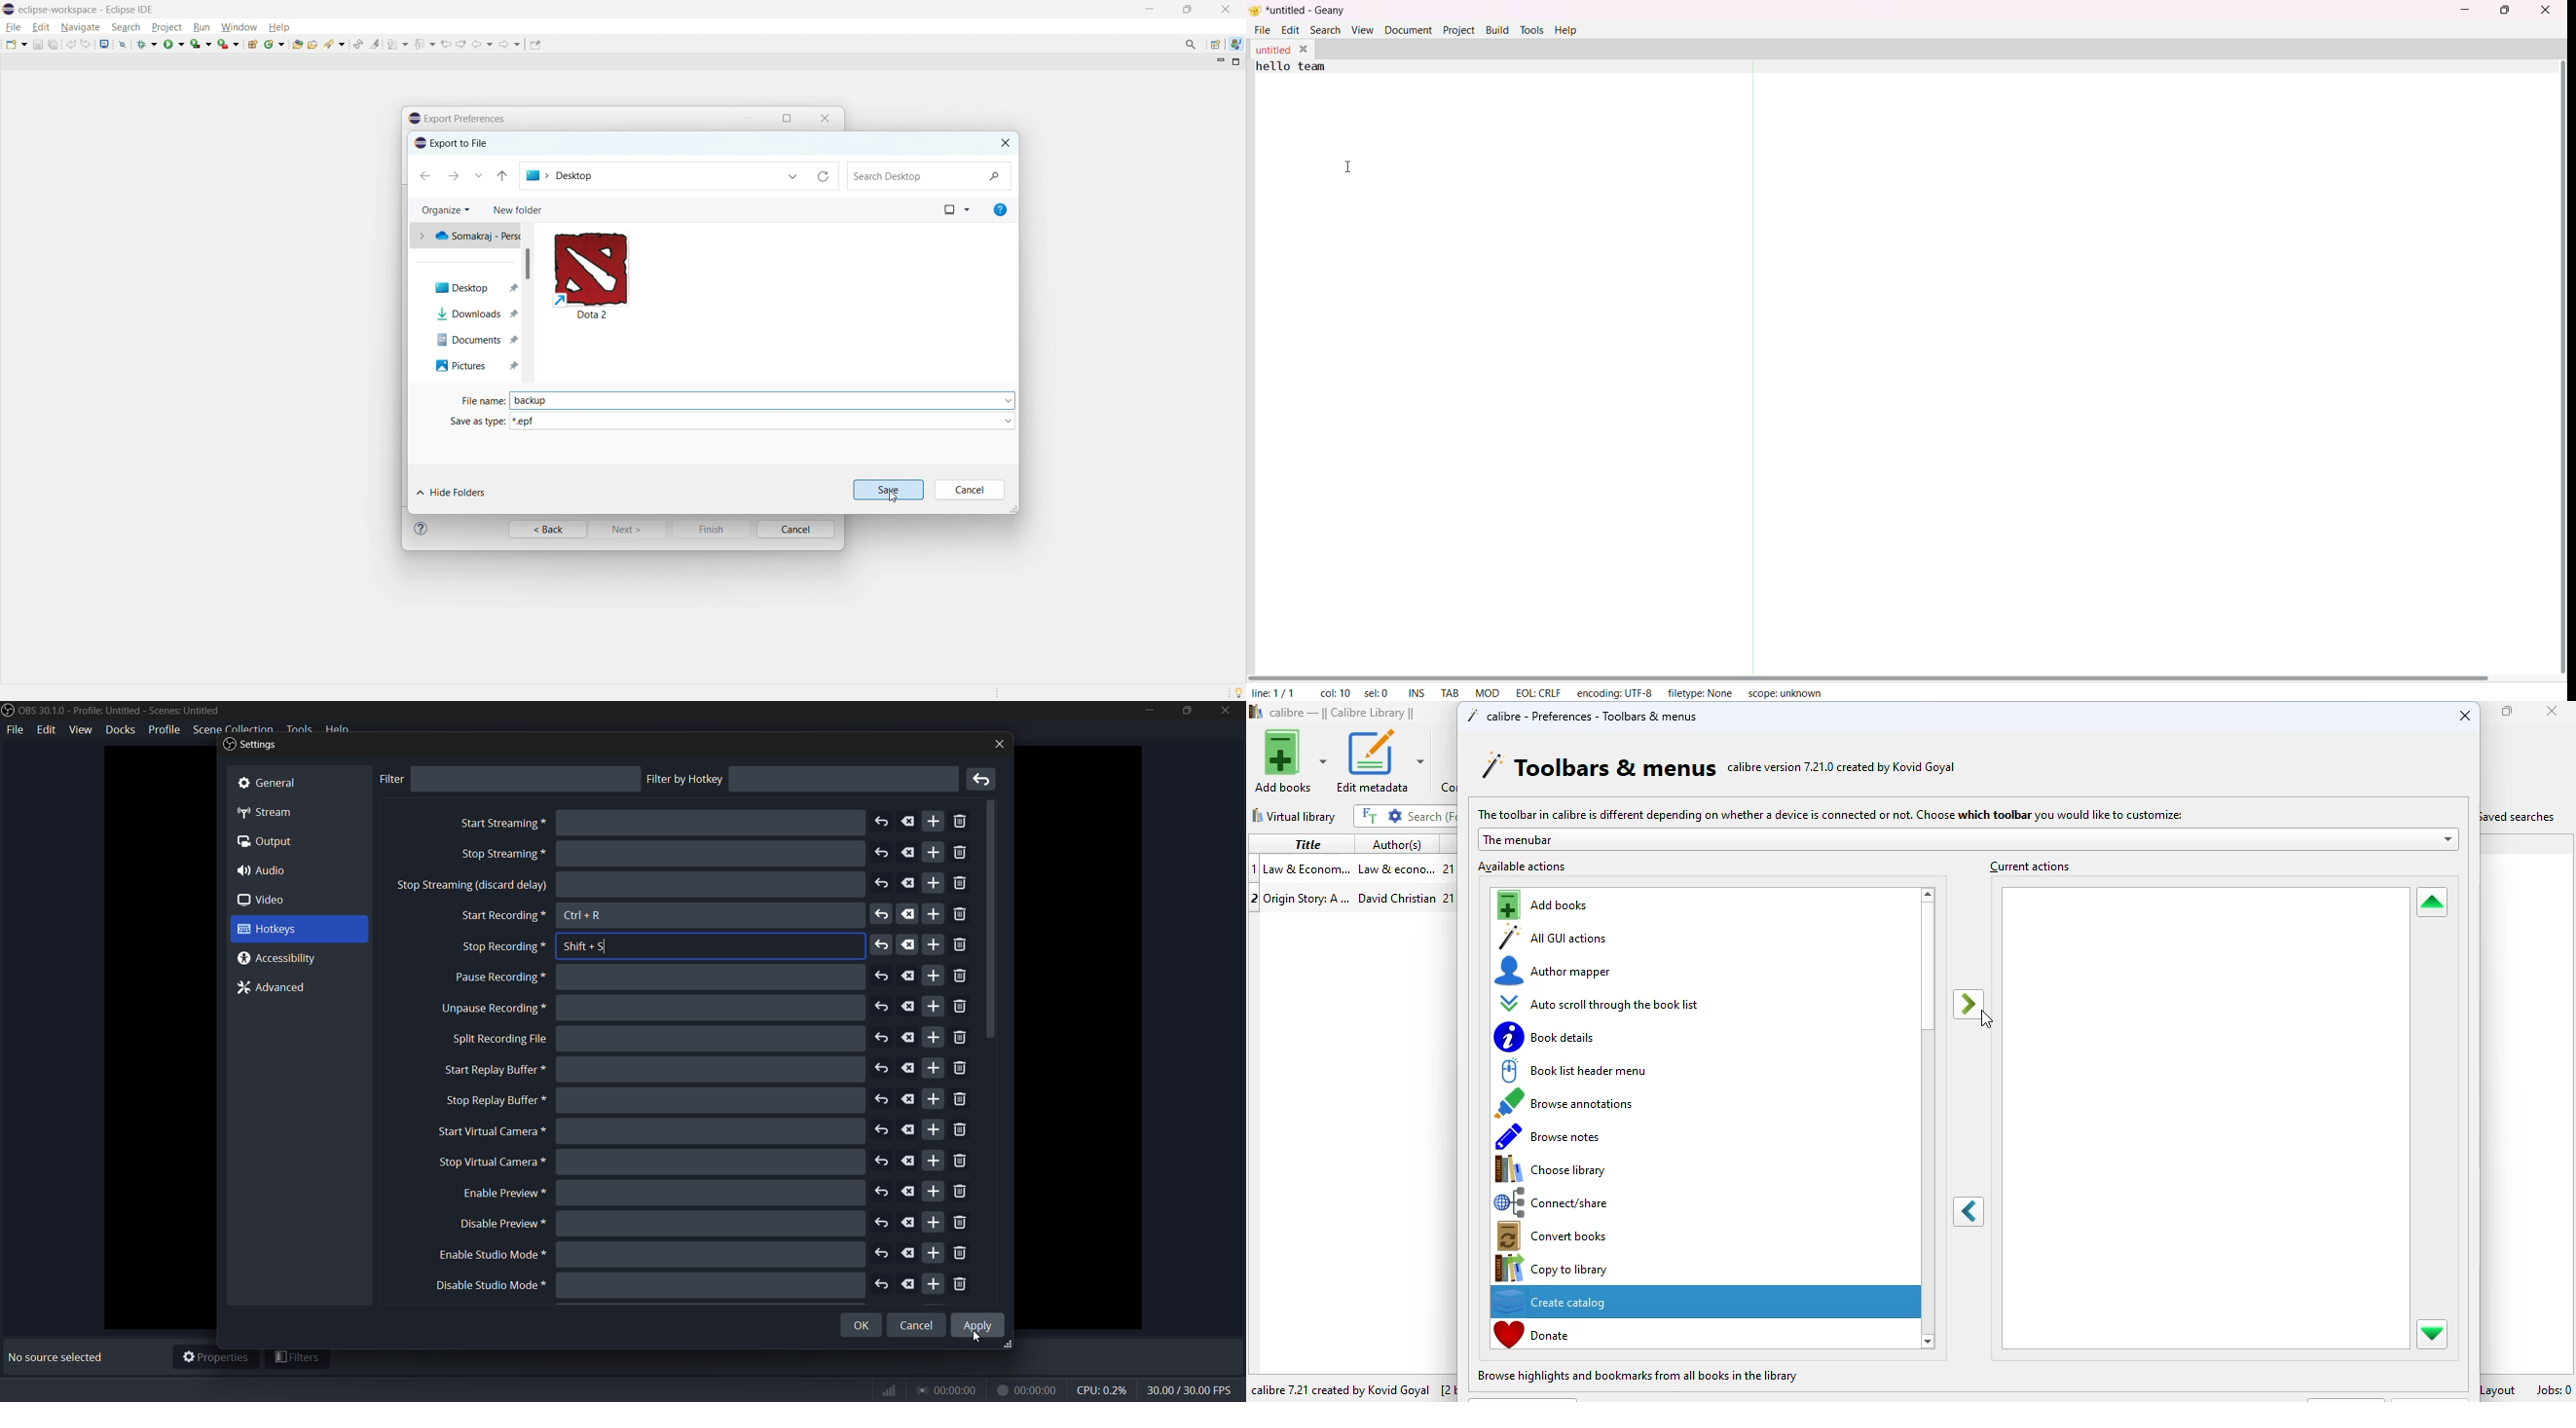 This screenshot has height=1428, width=2576. I want to click on undo, so click(881, 1221).